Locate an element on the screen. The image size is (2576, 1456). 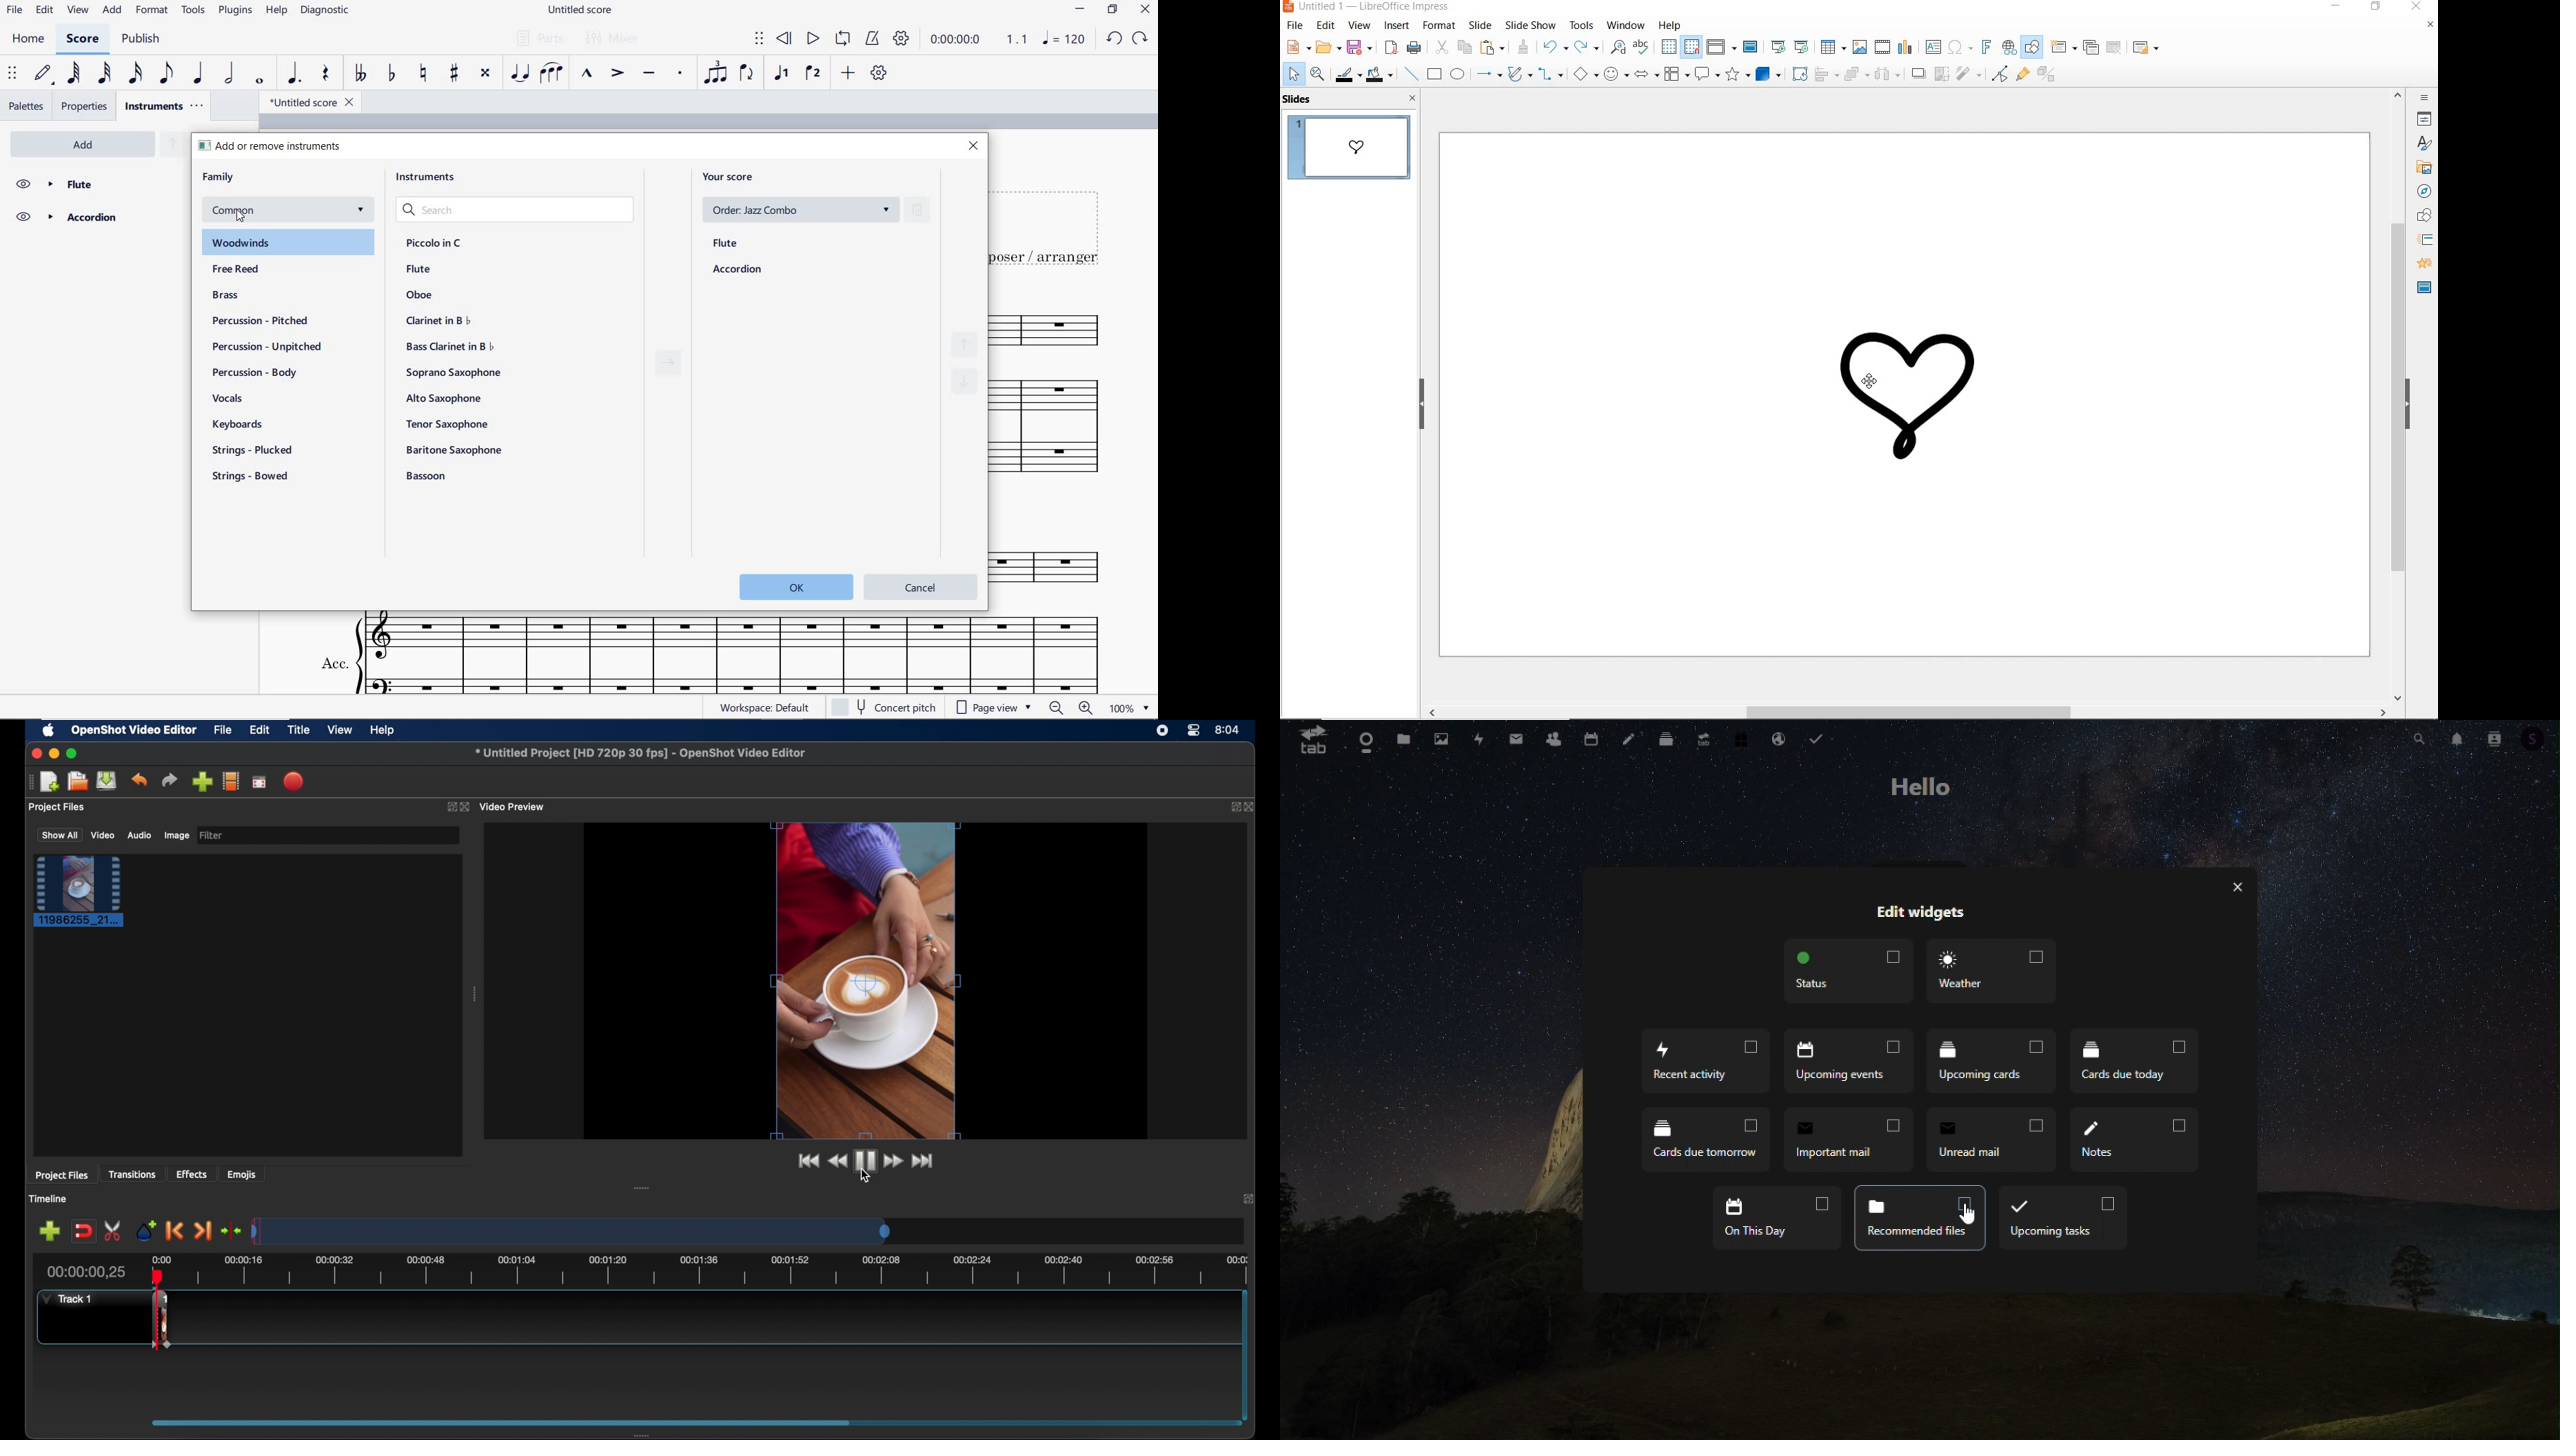
copy is located at coordinates (1463, 48).